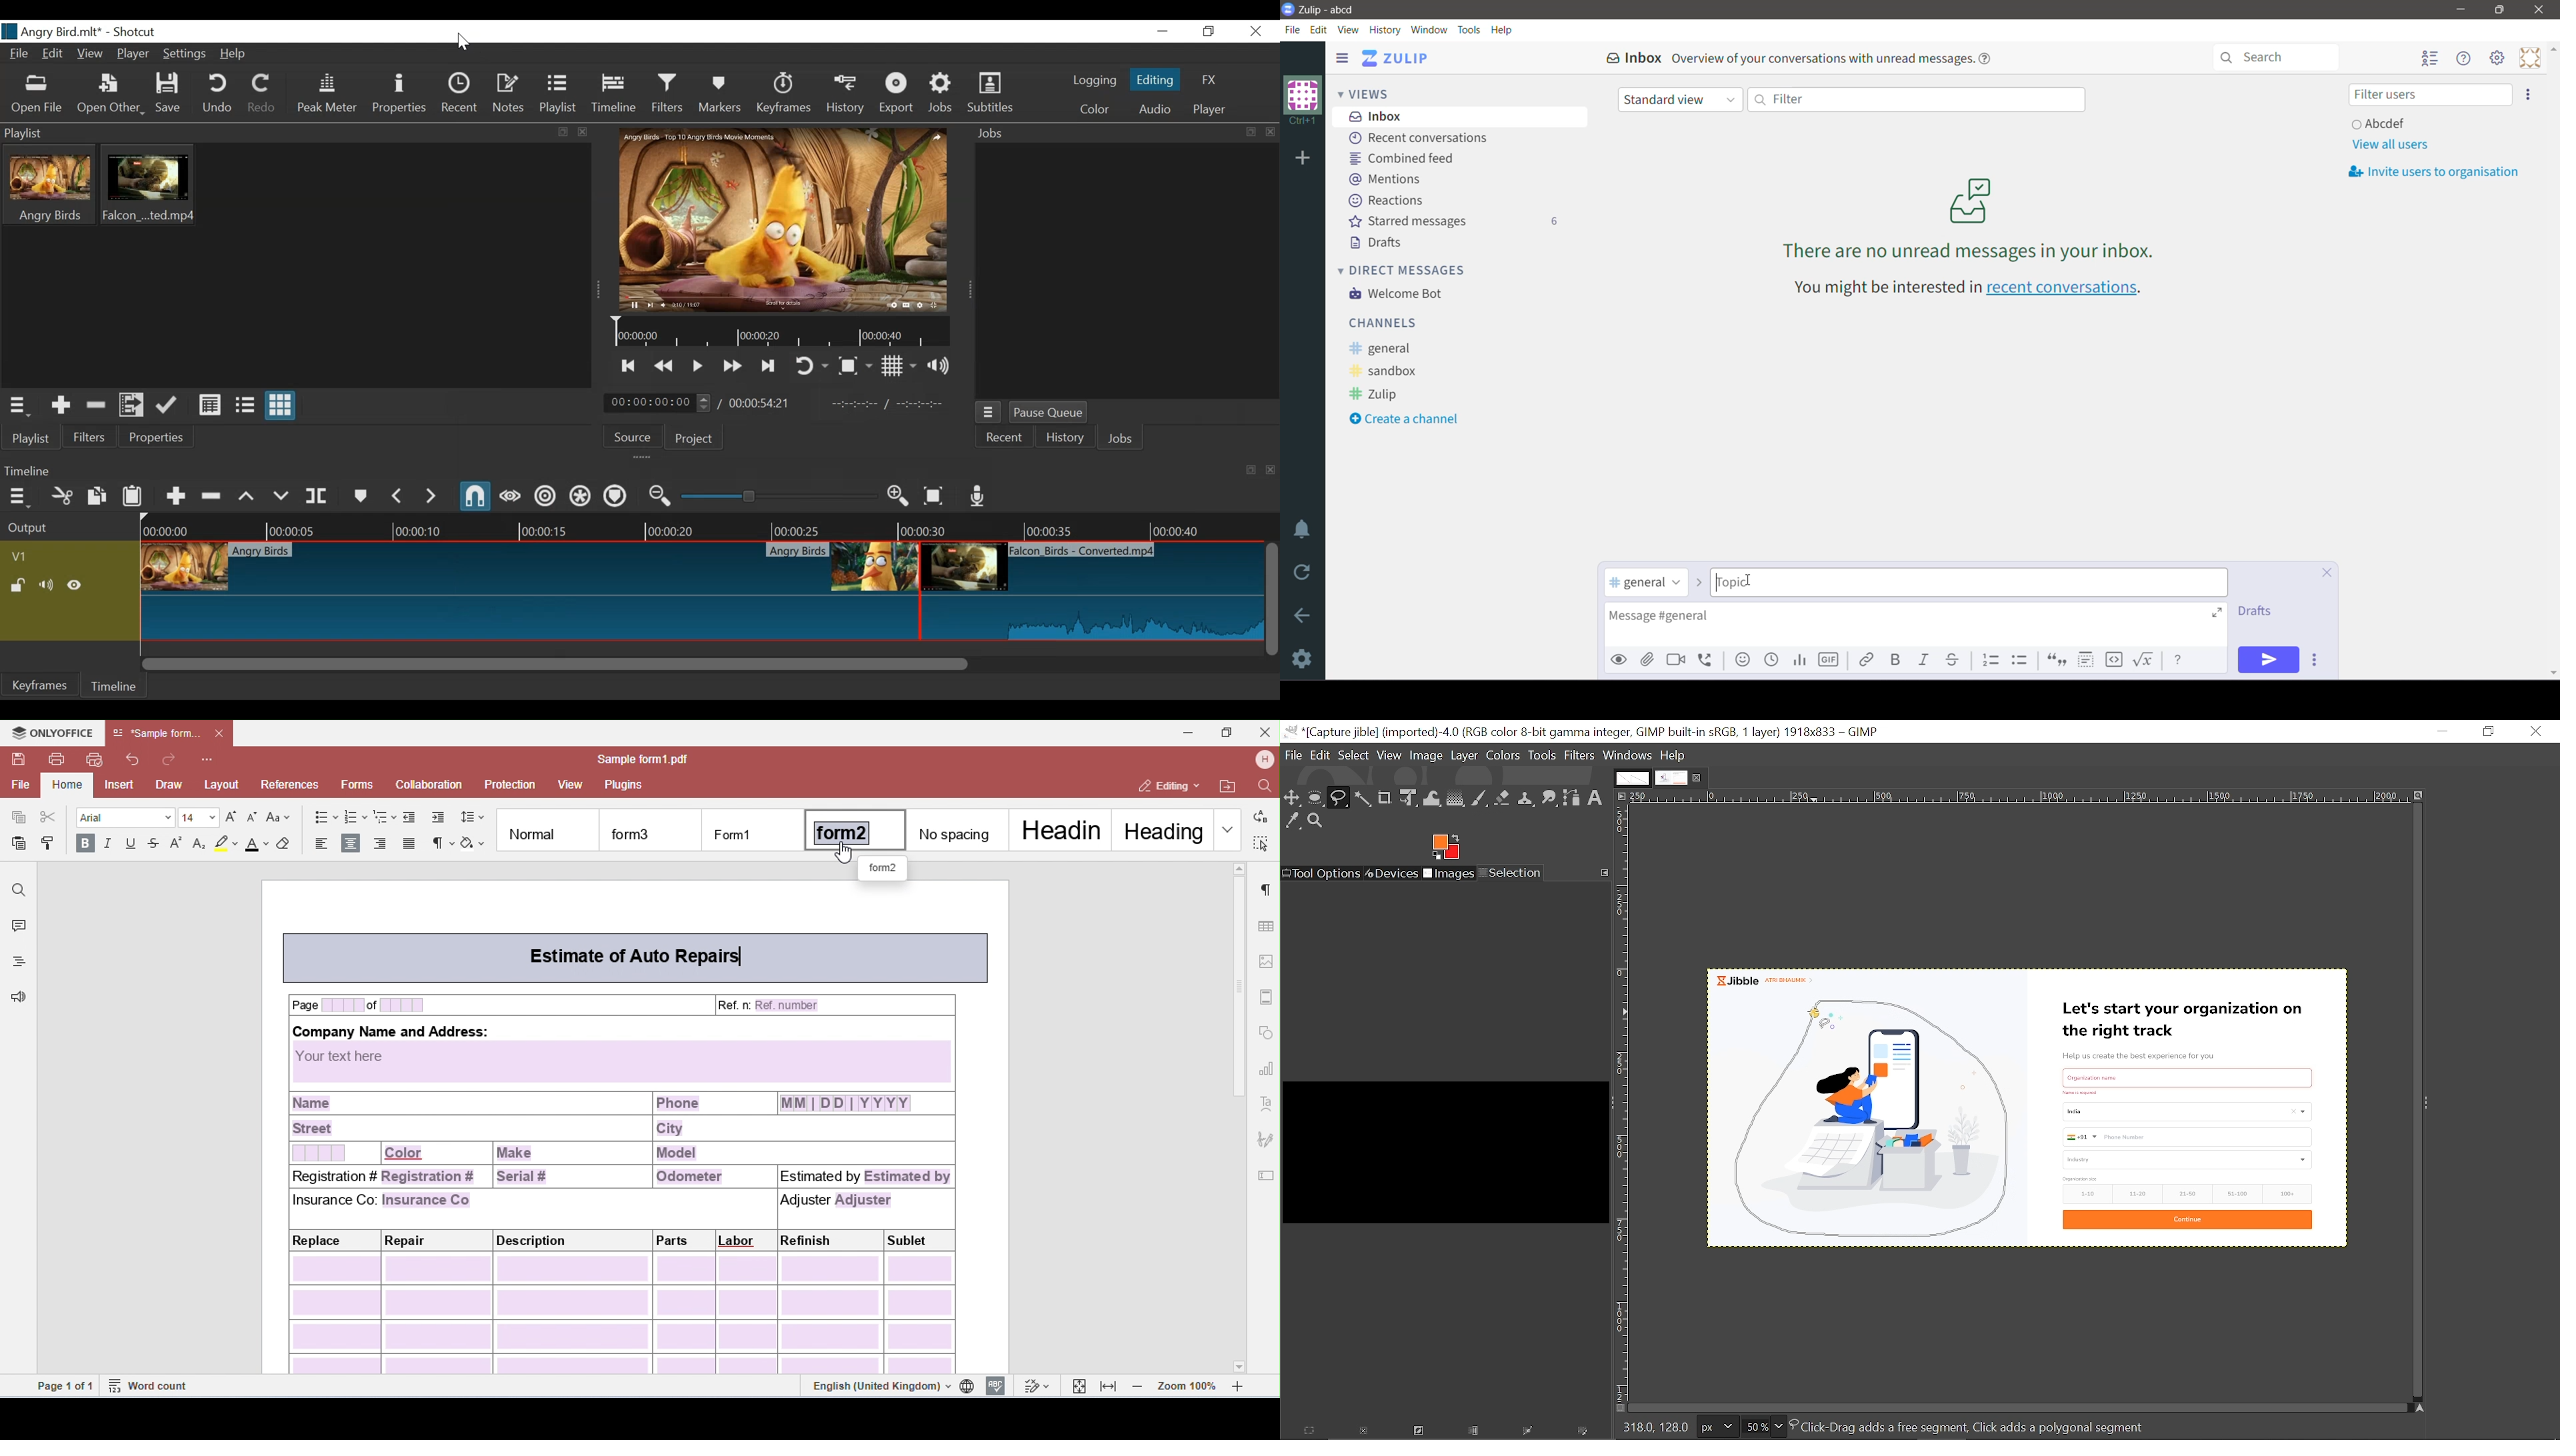  Describe the element at coordinates (809, 367) in the screenshot. I see `Toggle player looping` at that location.